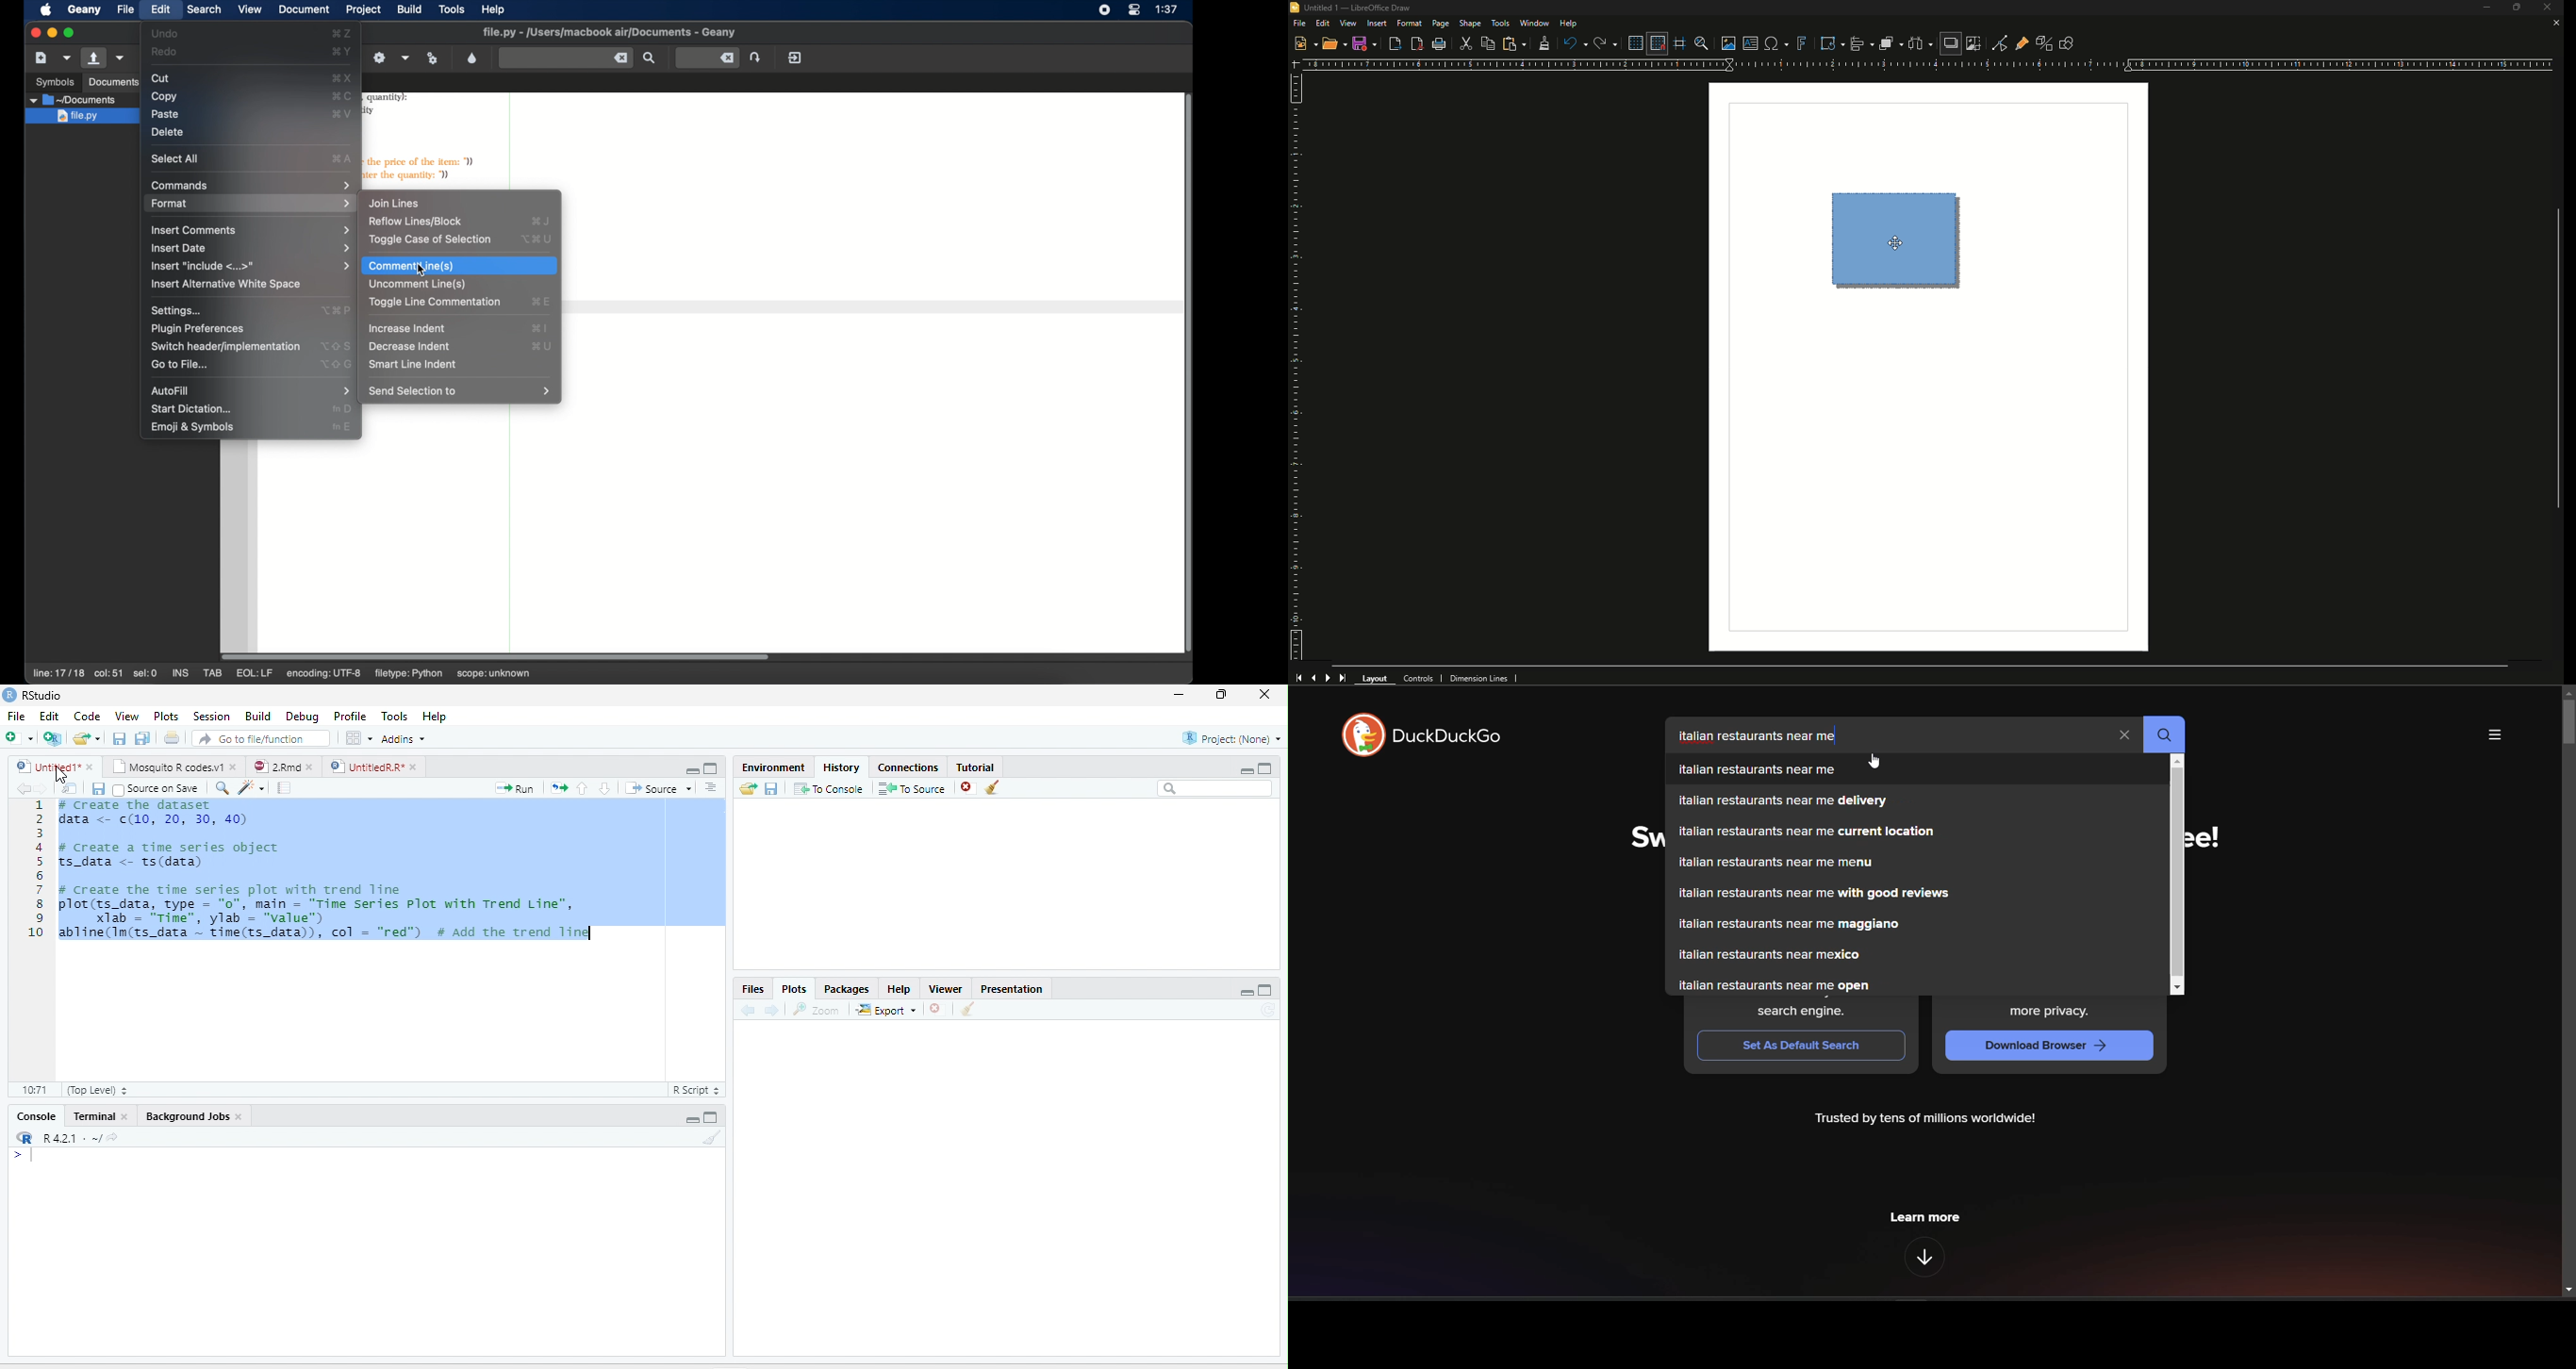  Describe the element at coordinates (993, 787) in the screenshot. I see `Clear all history entries` at that location.